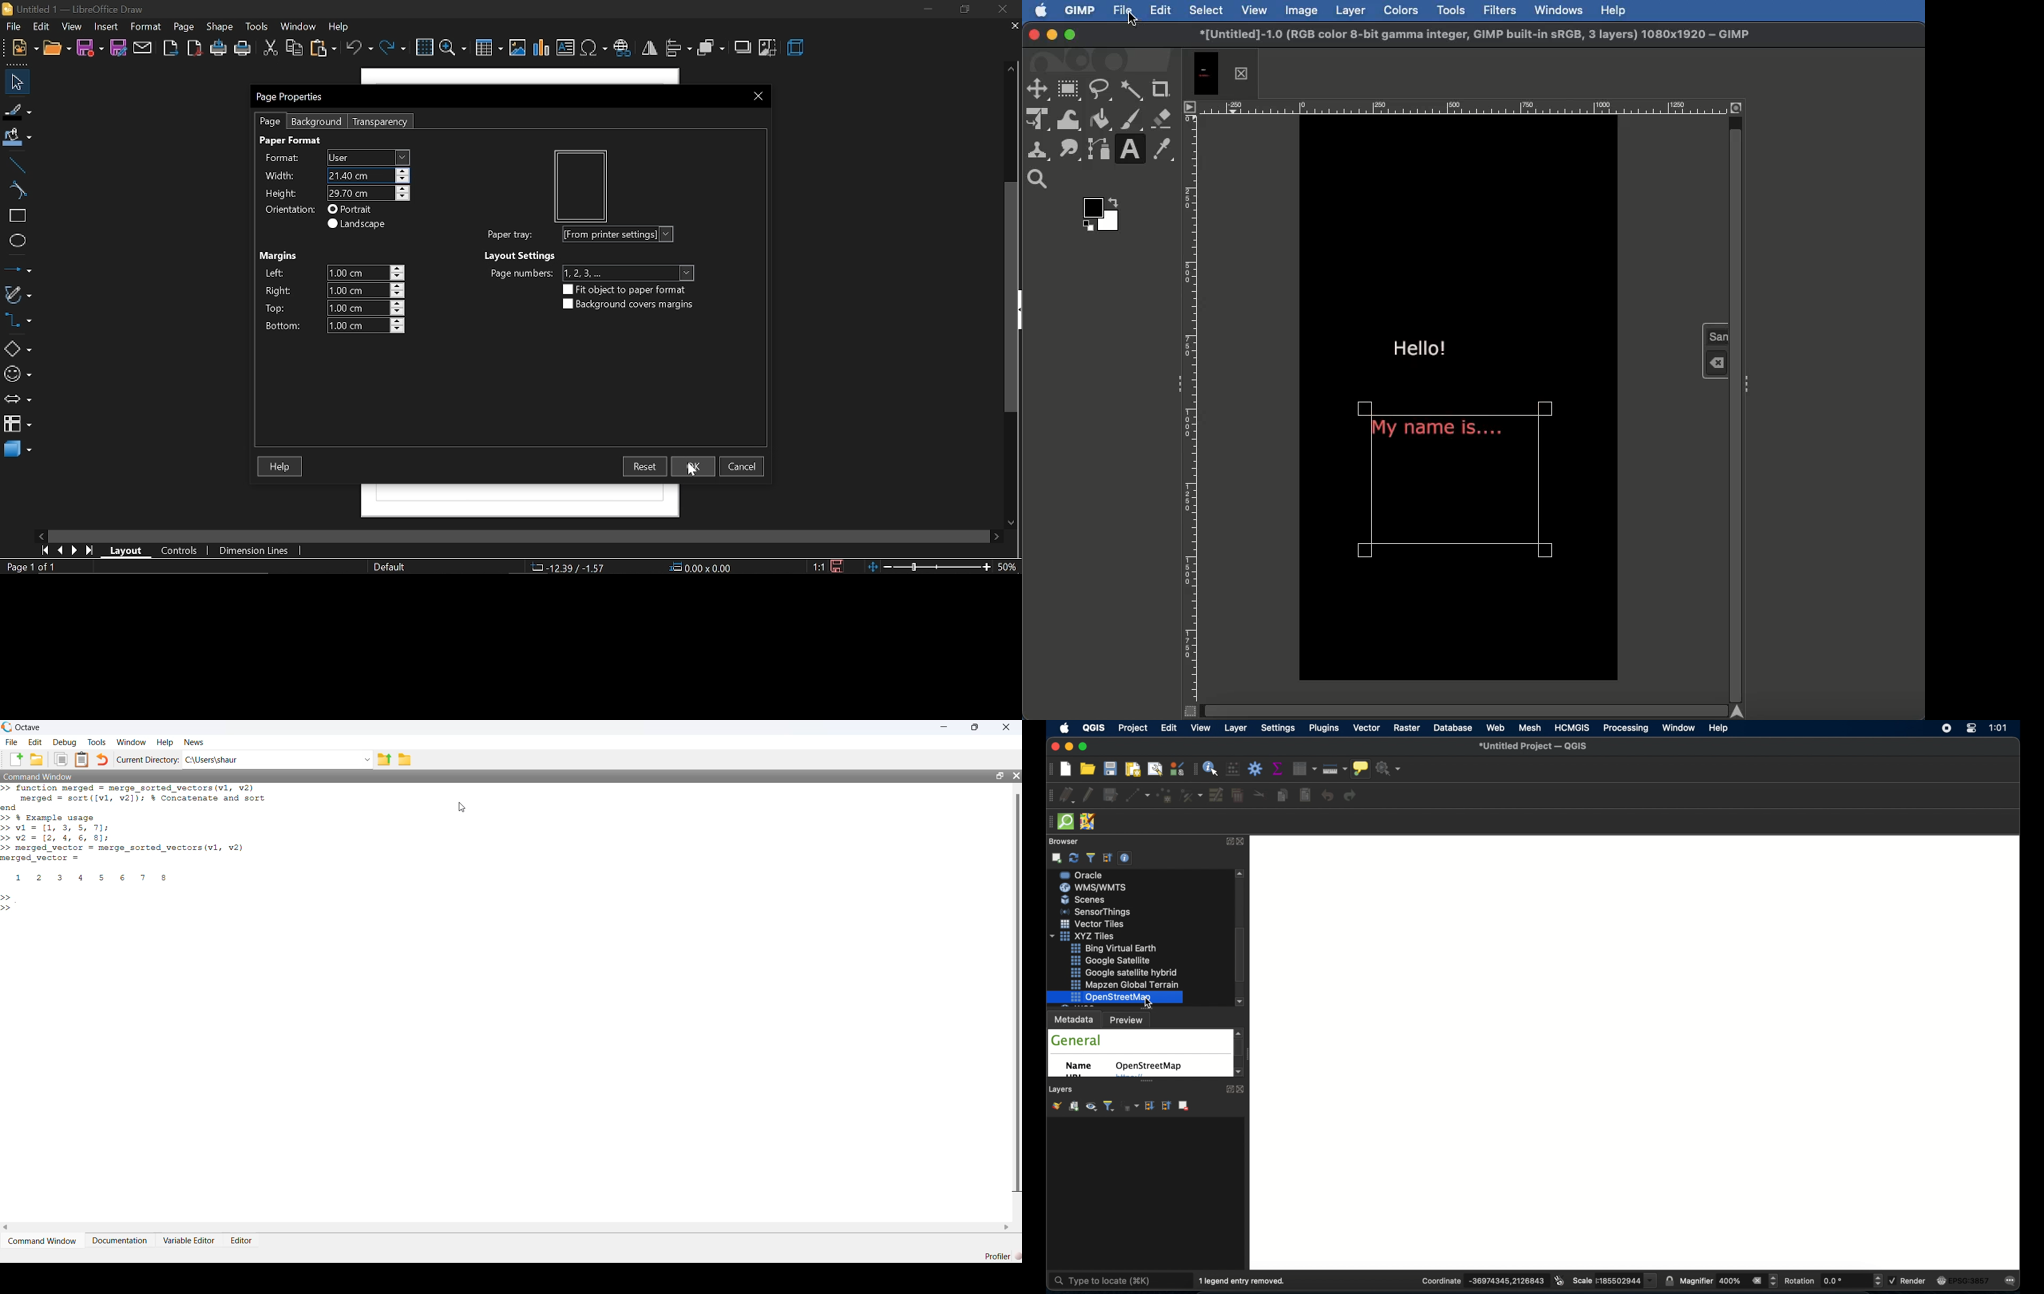  Describe the element at coordinates (241, 1241) in the screenshot. I see `Editor` at that location.